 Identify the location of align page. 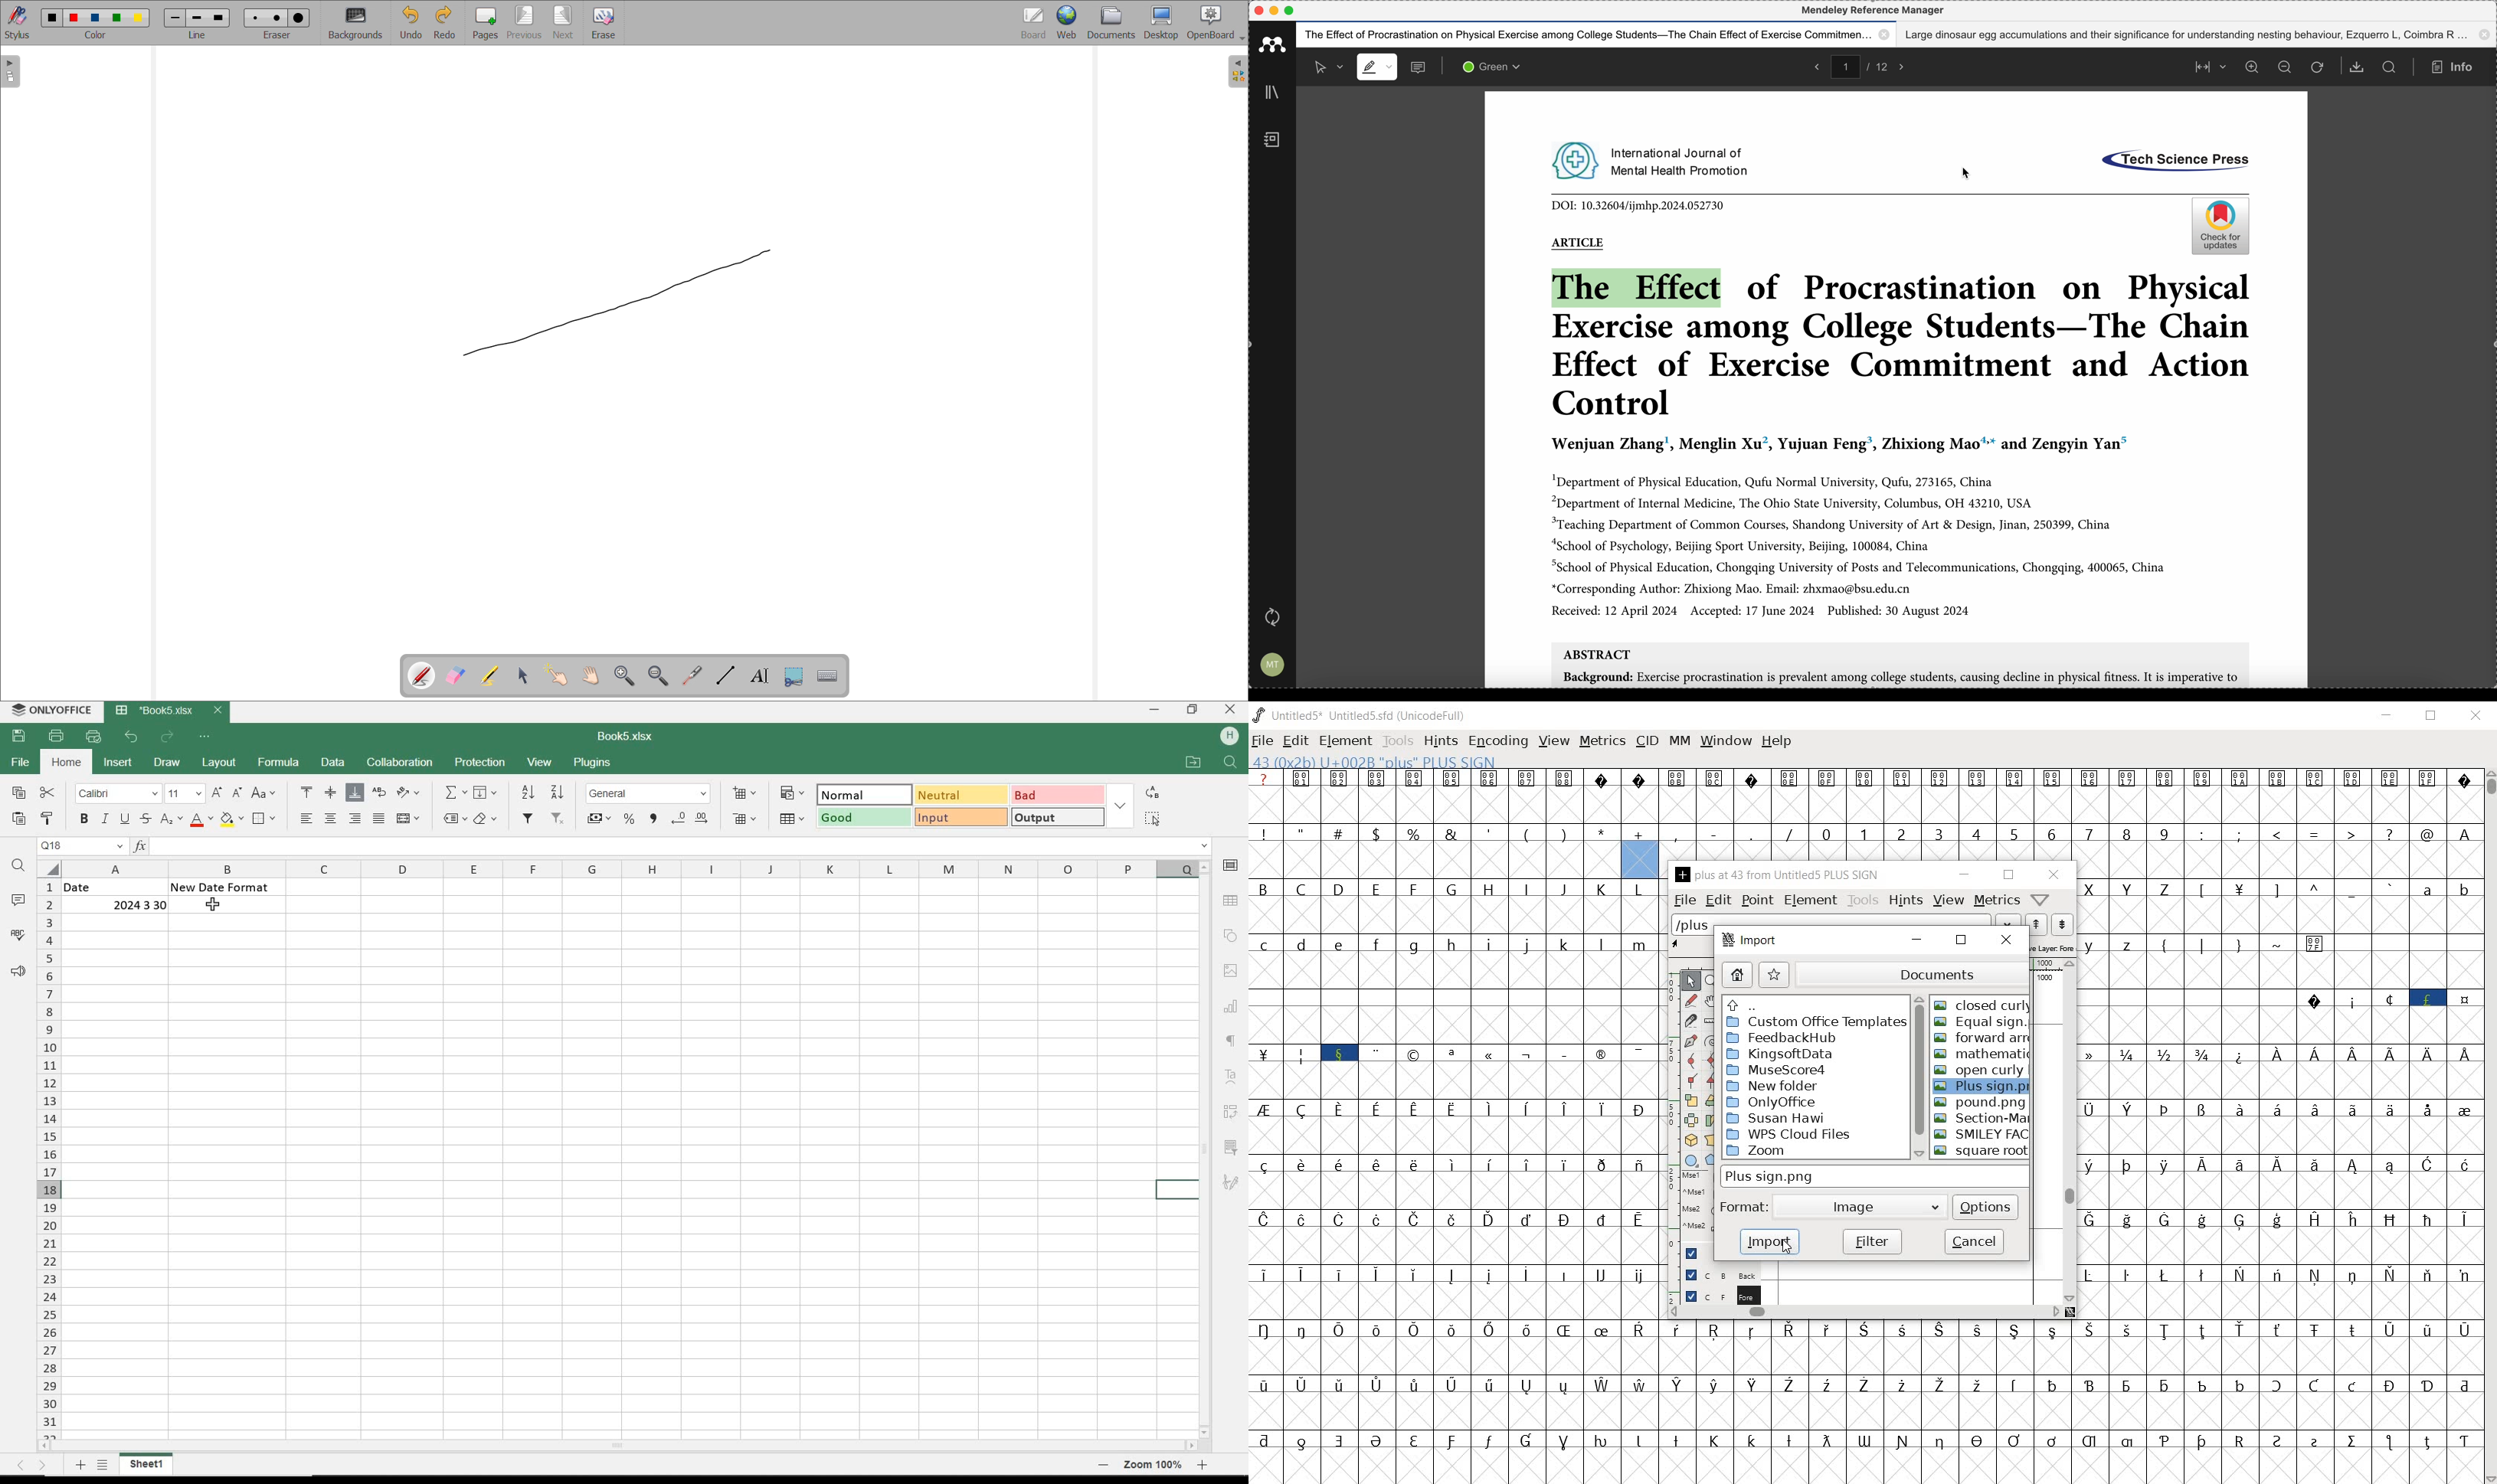
(2208, 66).